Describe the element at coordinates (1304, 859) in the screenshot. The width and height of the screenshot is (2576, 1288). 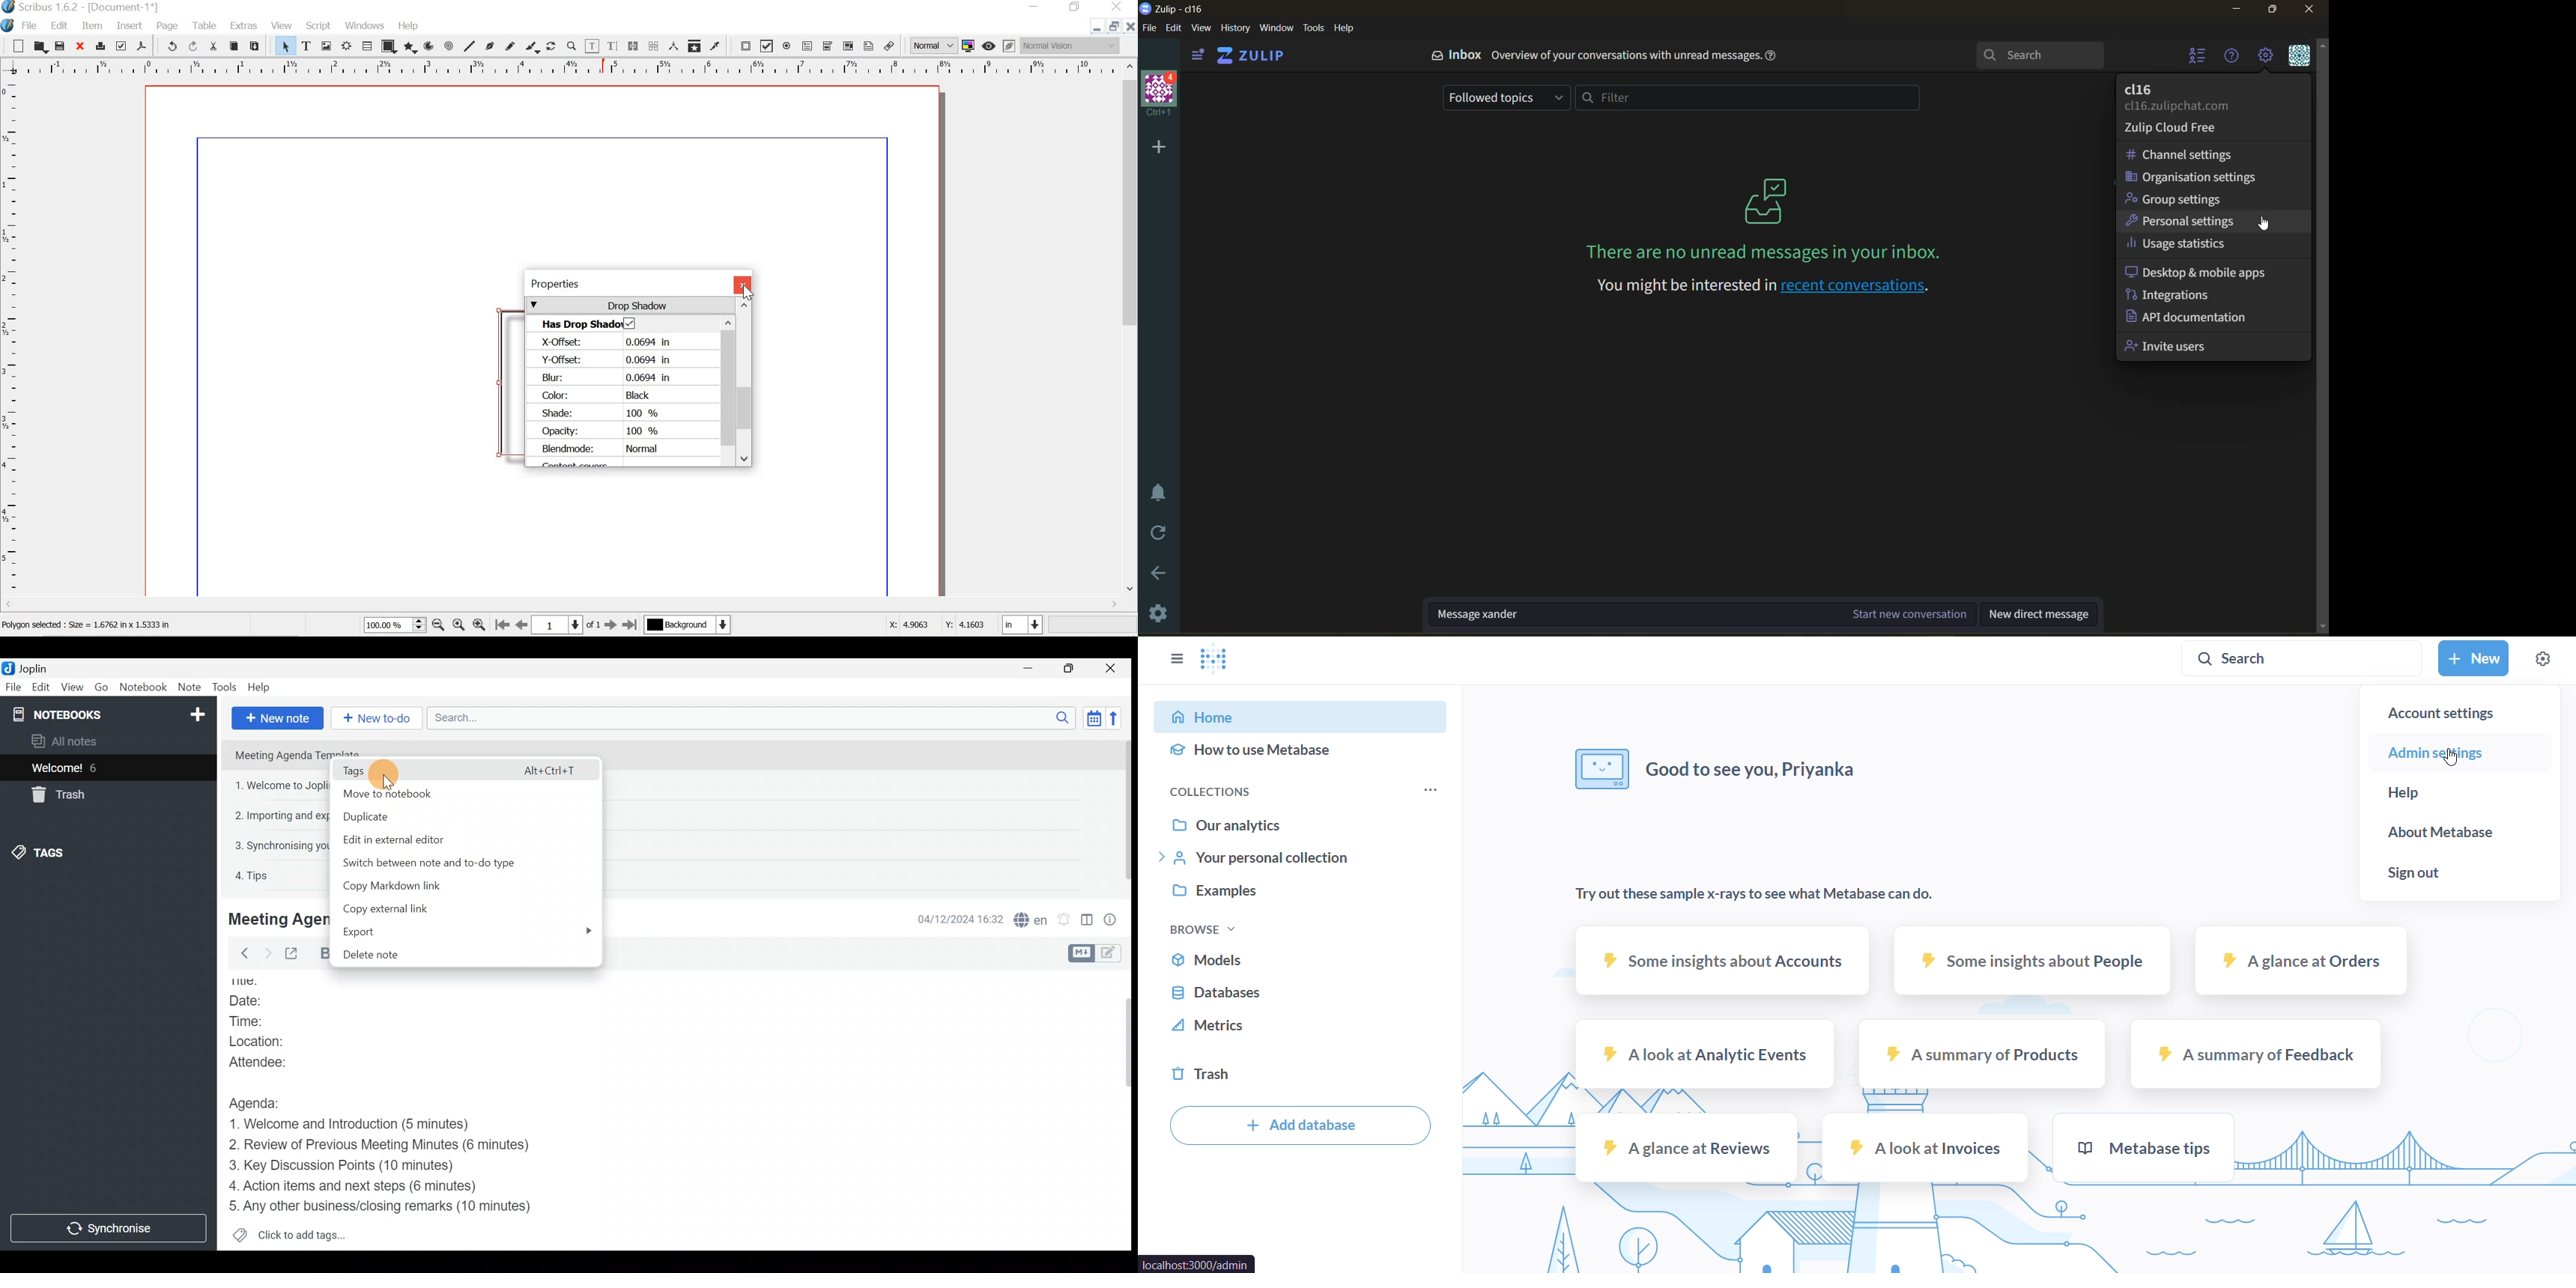
I see `` at that location.